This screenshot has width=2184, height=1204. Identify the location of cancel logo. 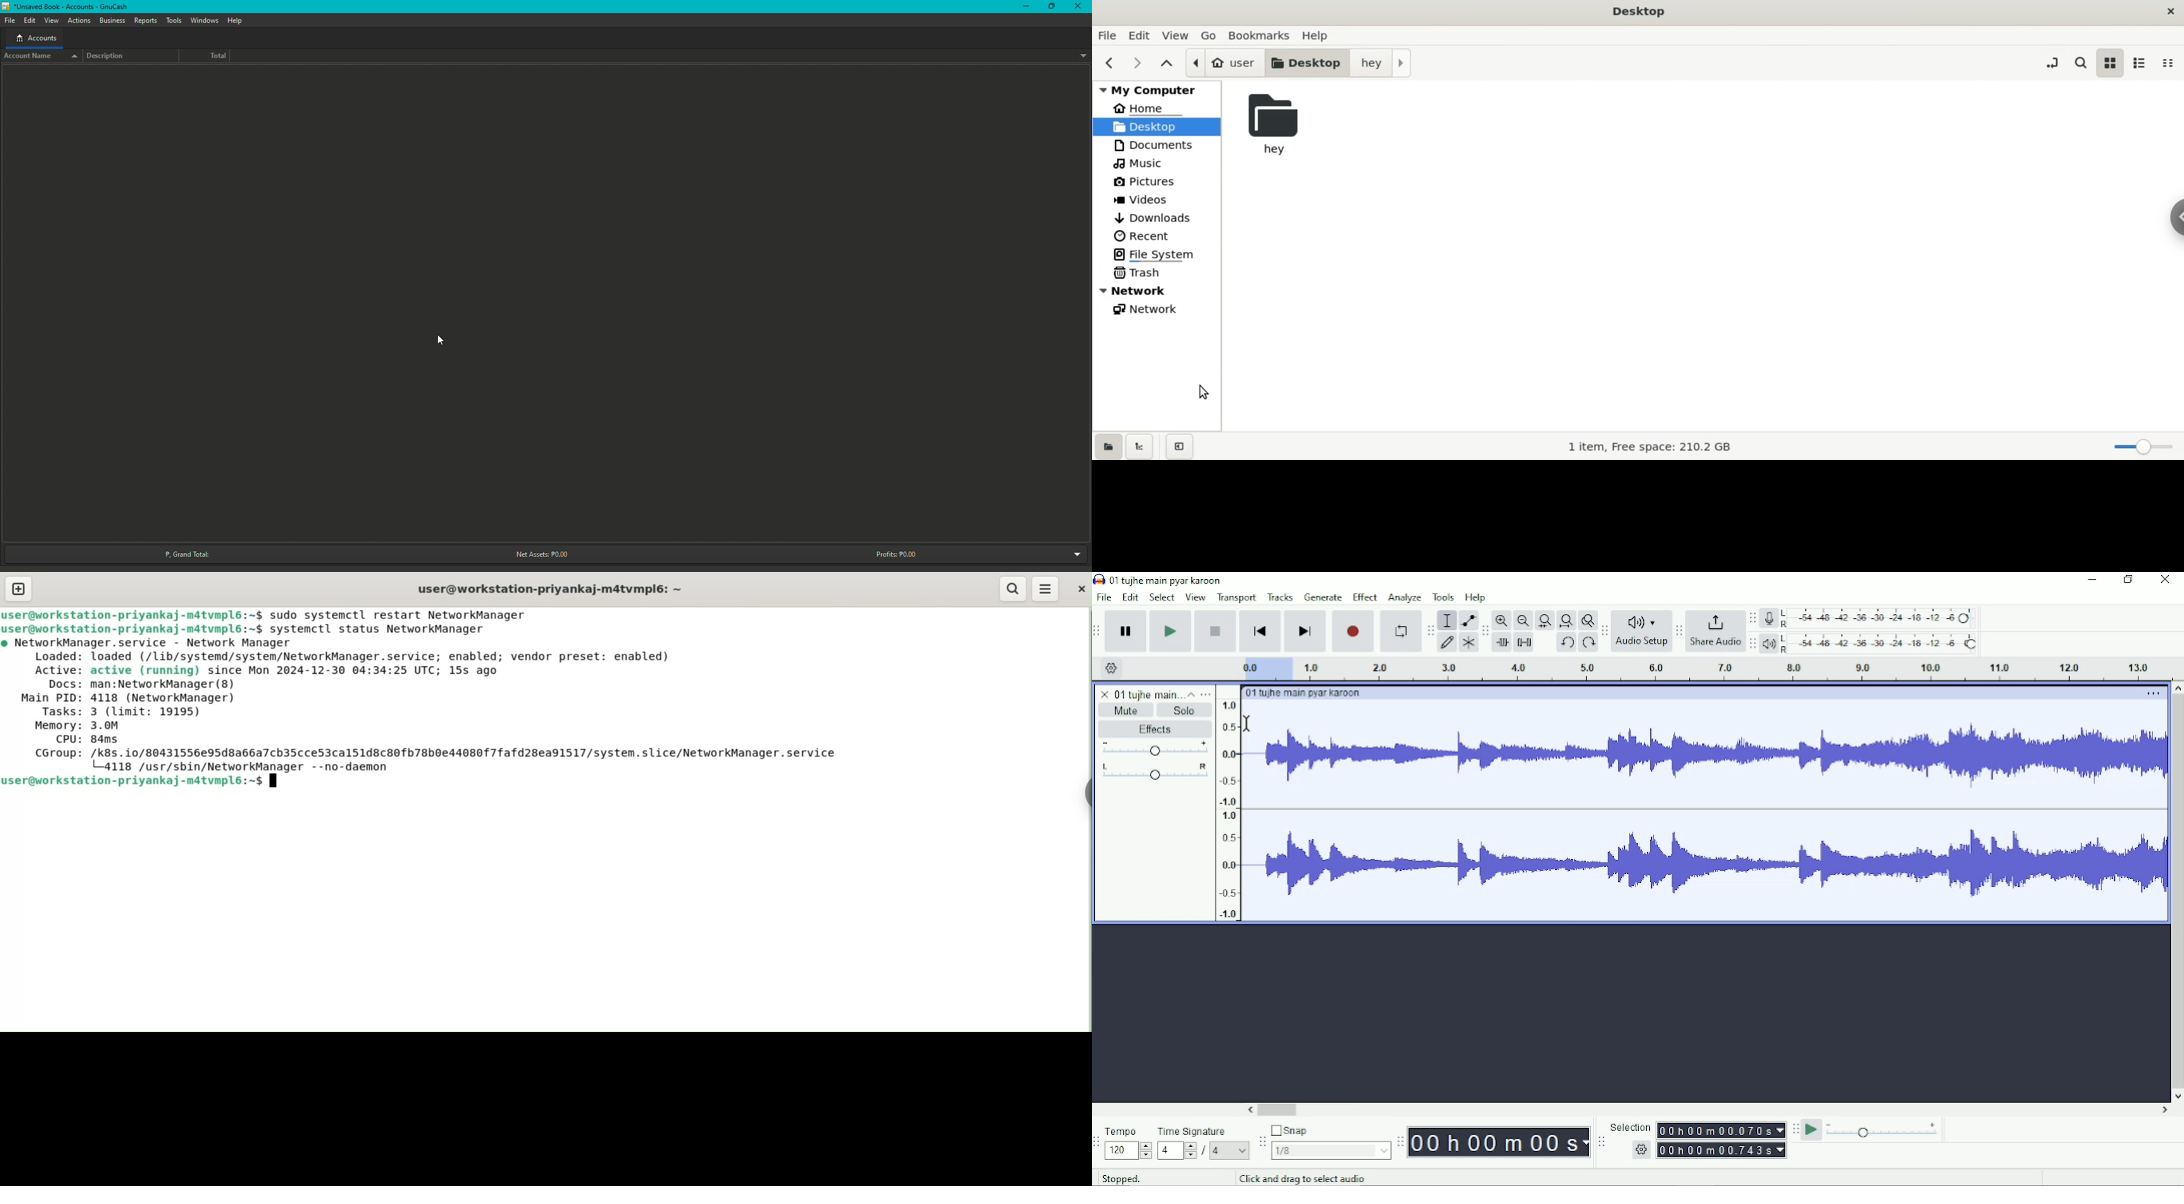
(1106, 694).